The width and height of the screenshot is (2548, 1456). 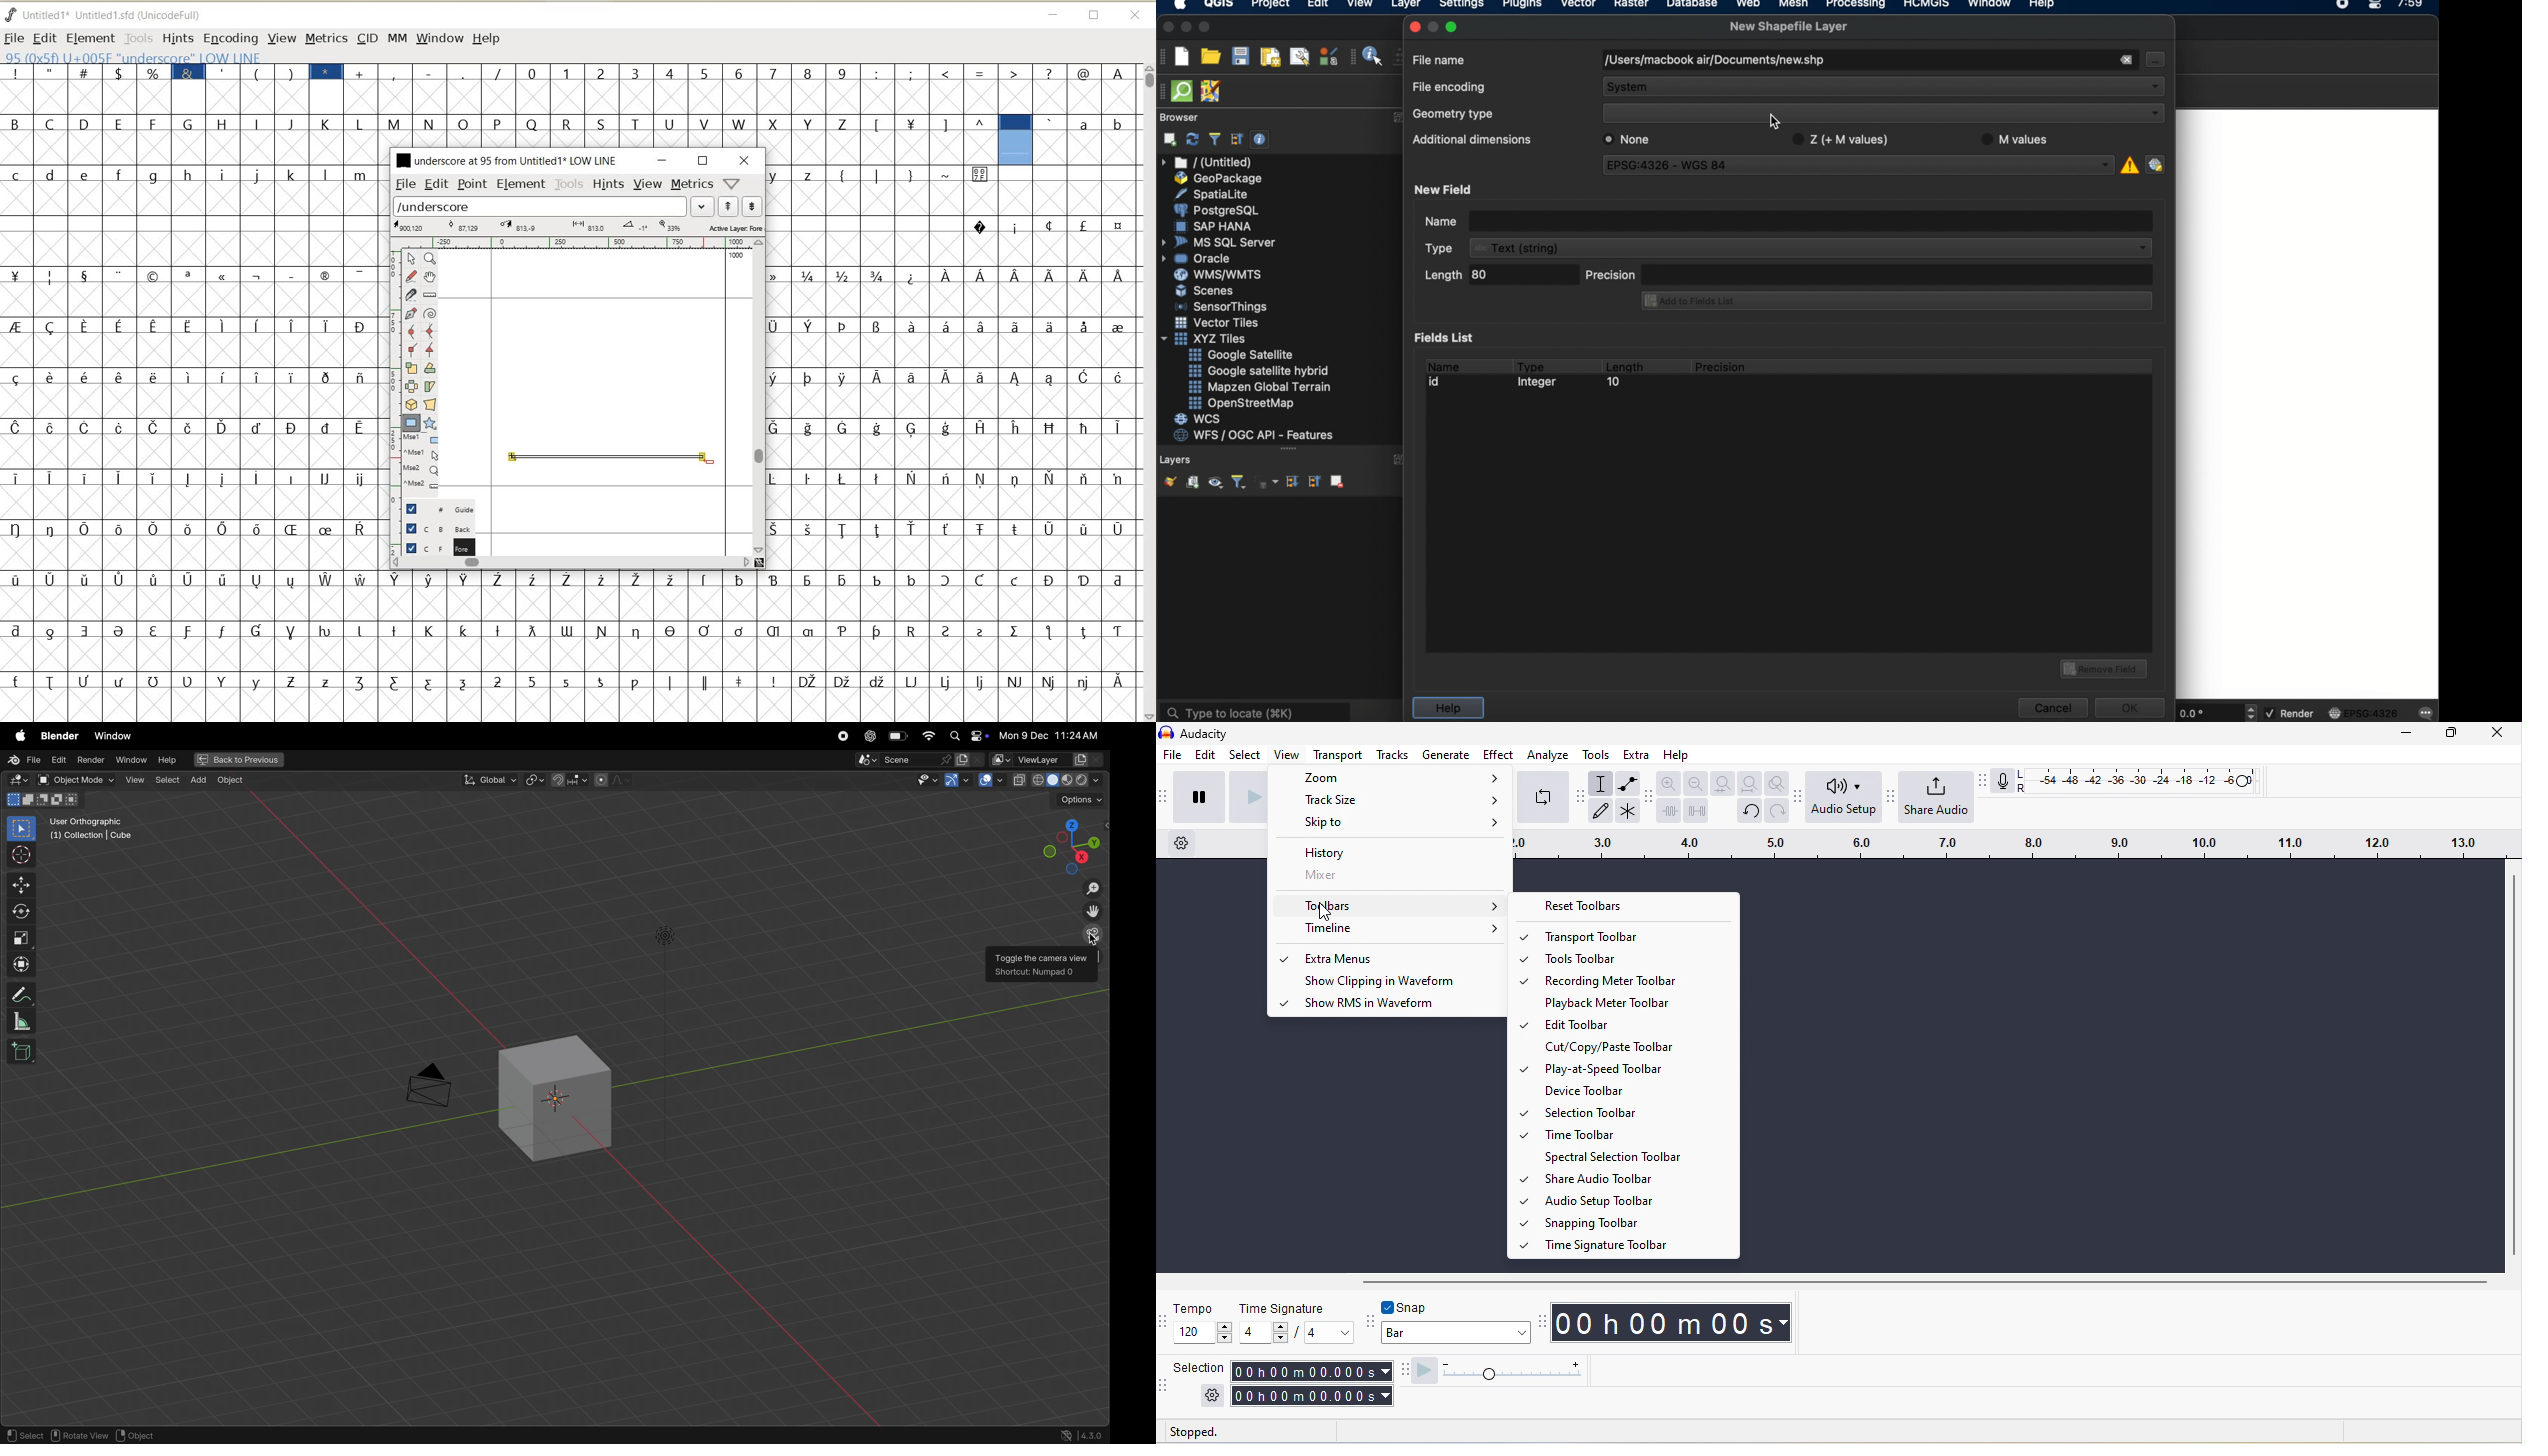 What do you see at coordinates (1167, 481) in the screenshot?
I see `open the layer` at bounding box center [1167, 481].